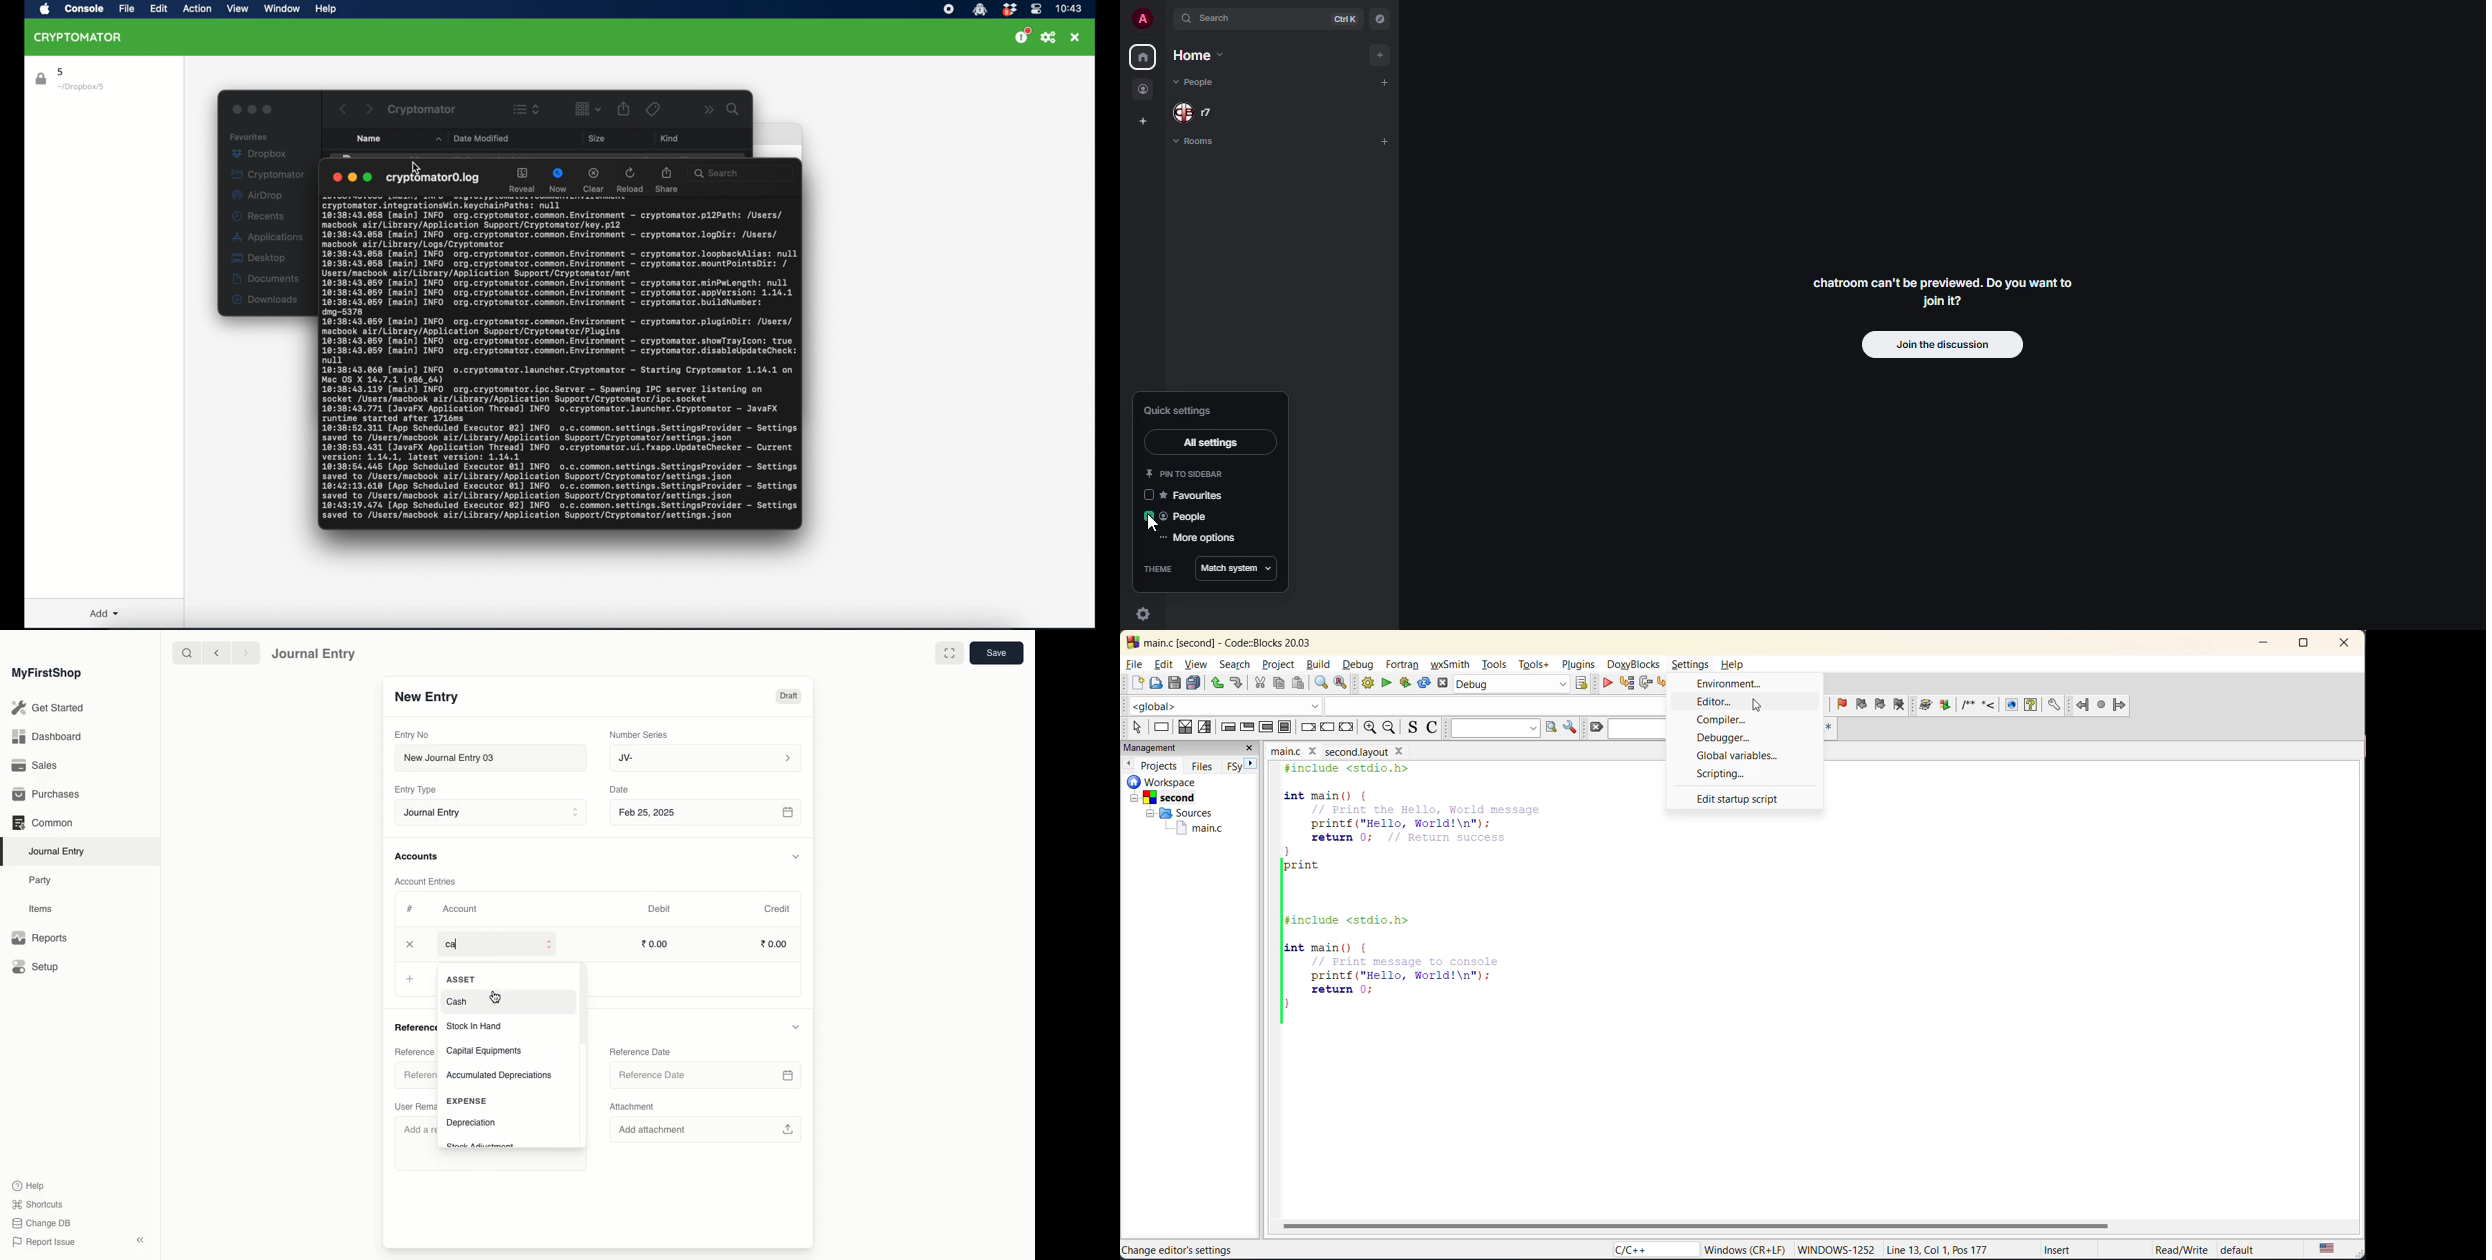  Describe the element at coordinates (45, 9) in the screenshot. I see `apple icon` at that location.